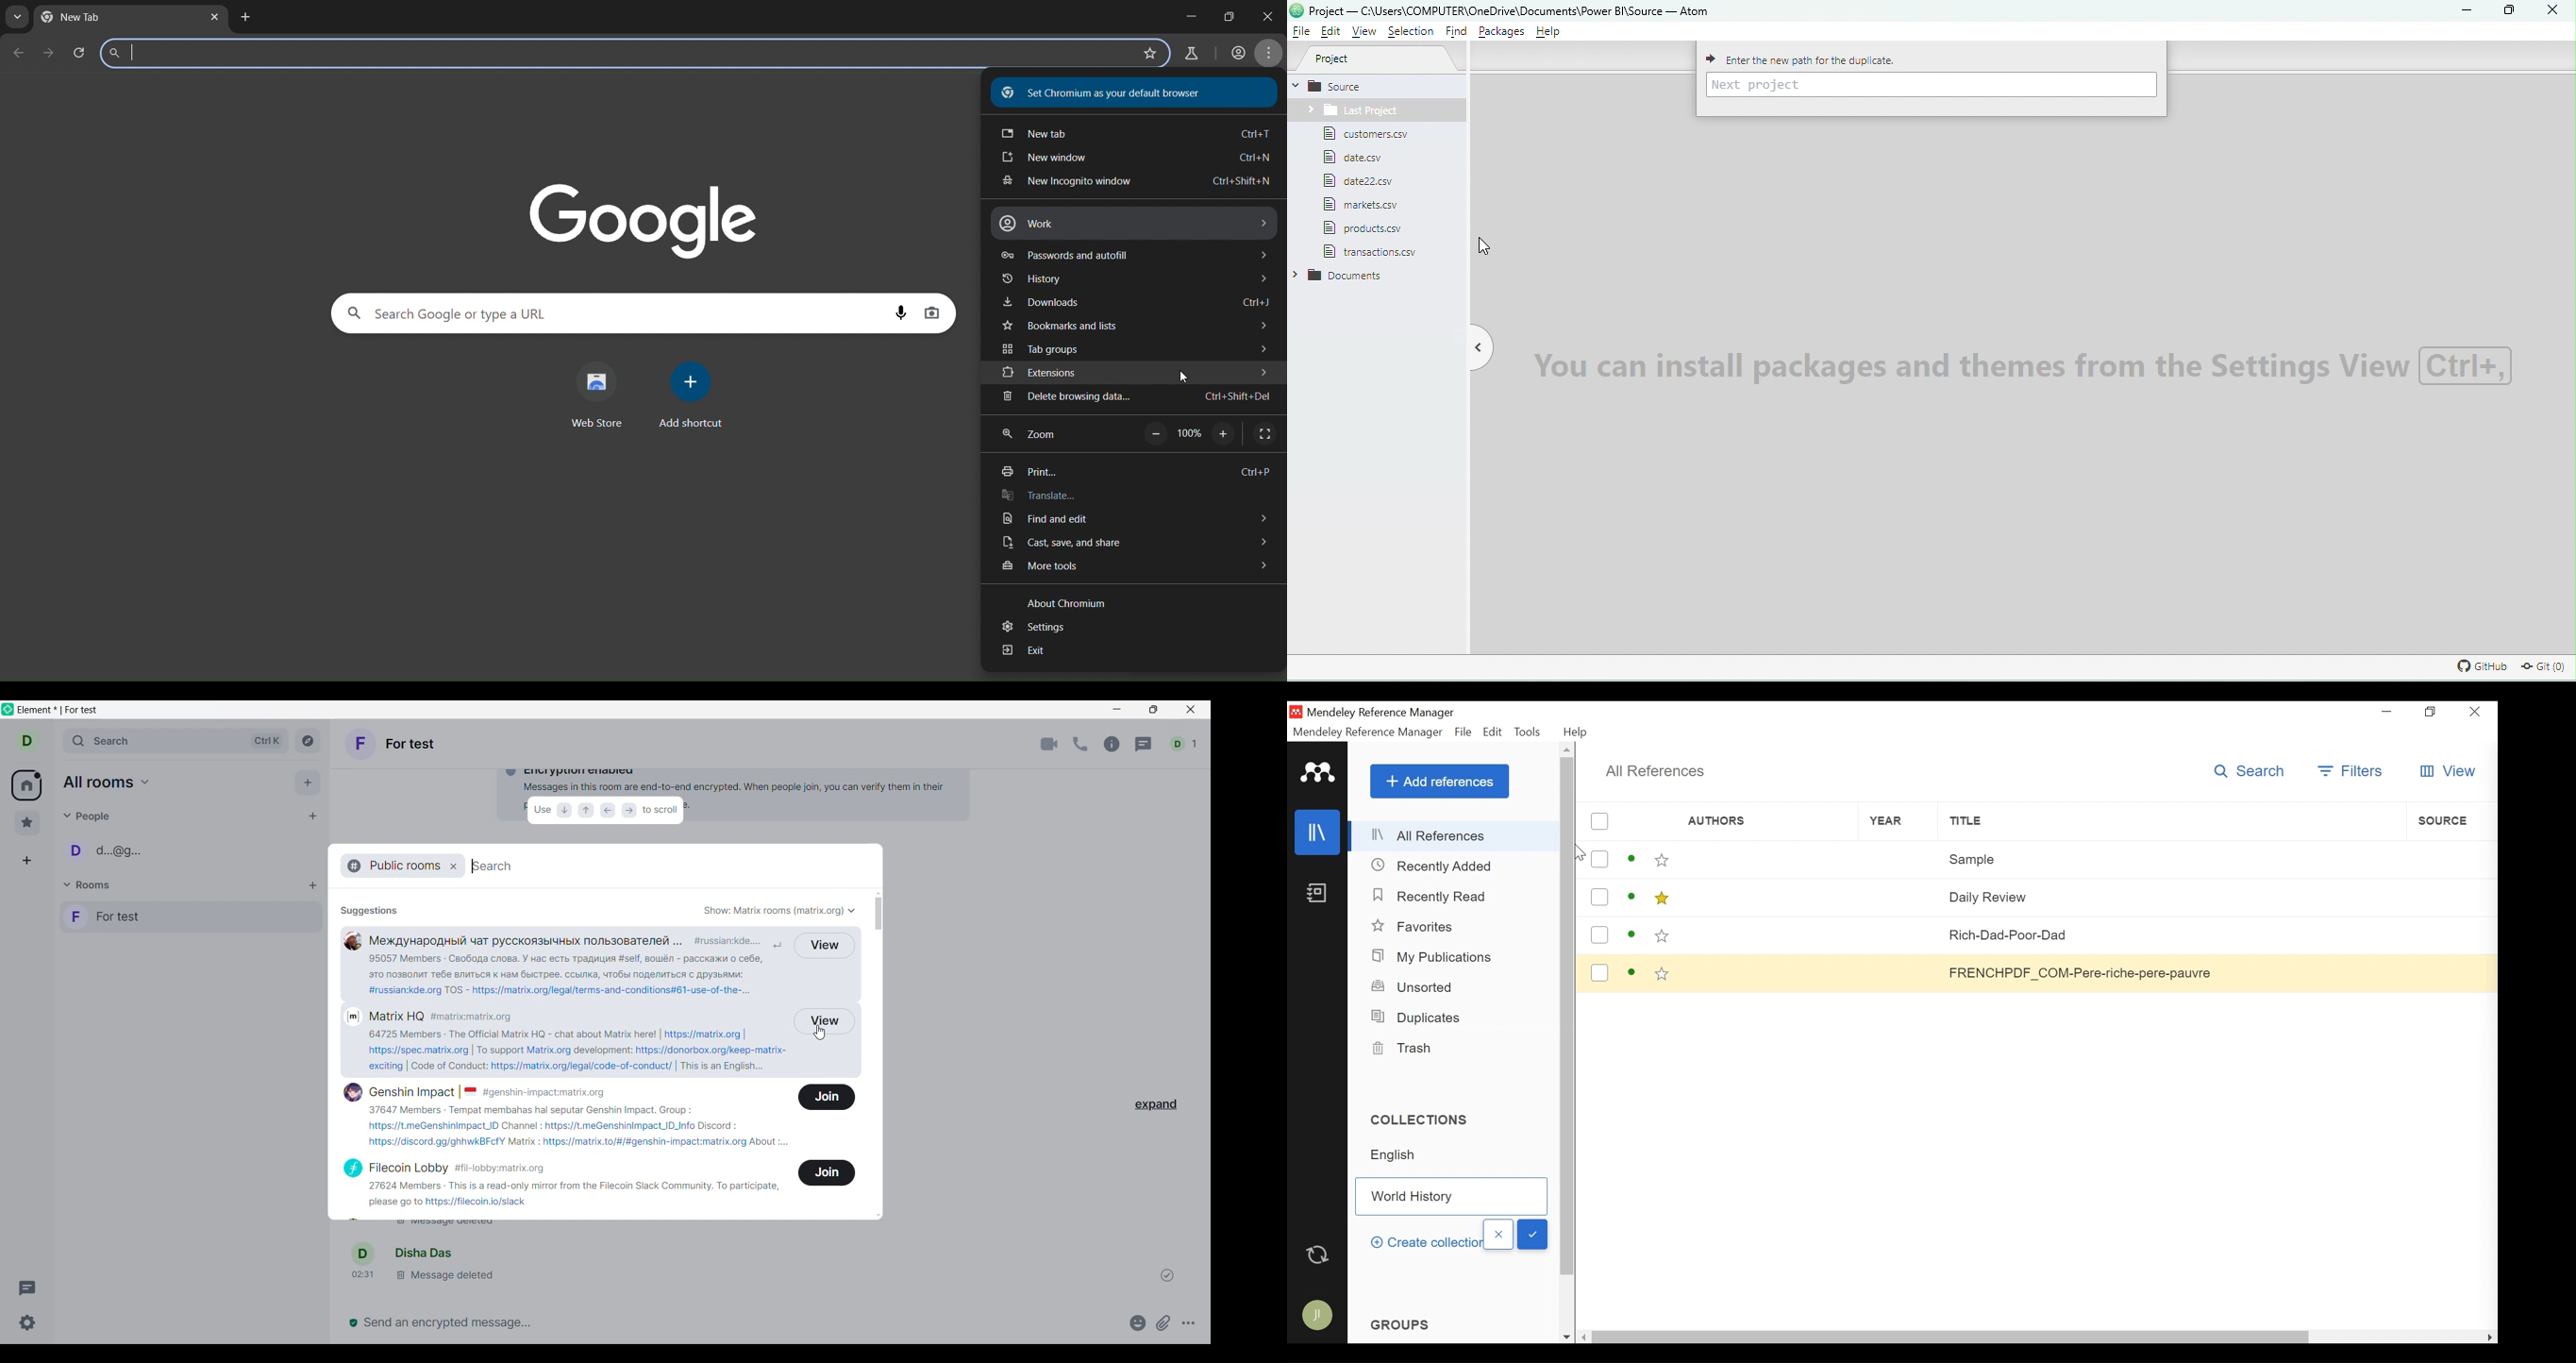 The height and width of the screenshot is (1372, 2576). I want to click on quick settings, so click(28, 1323).